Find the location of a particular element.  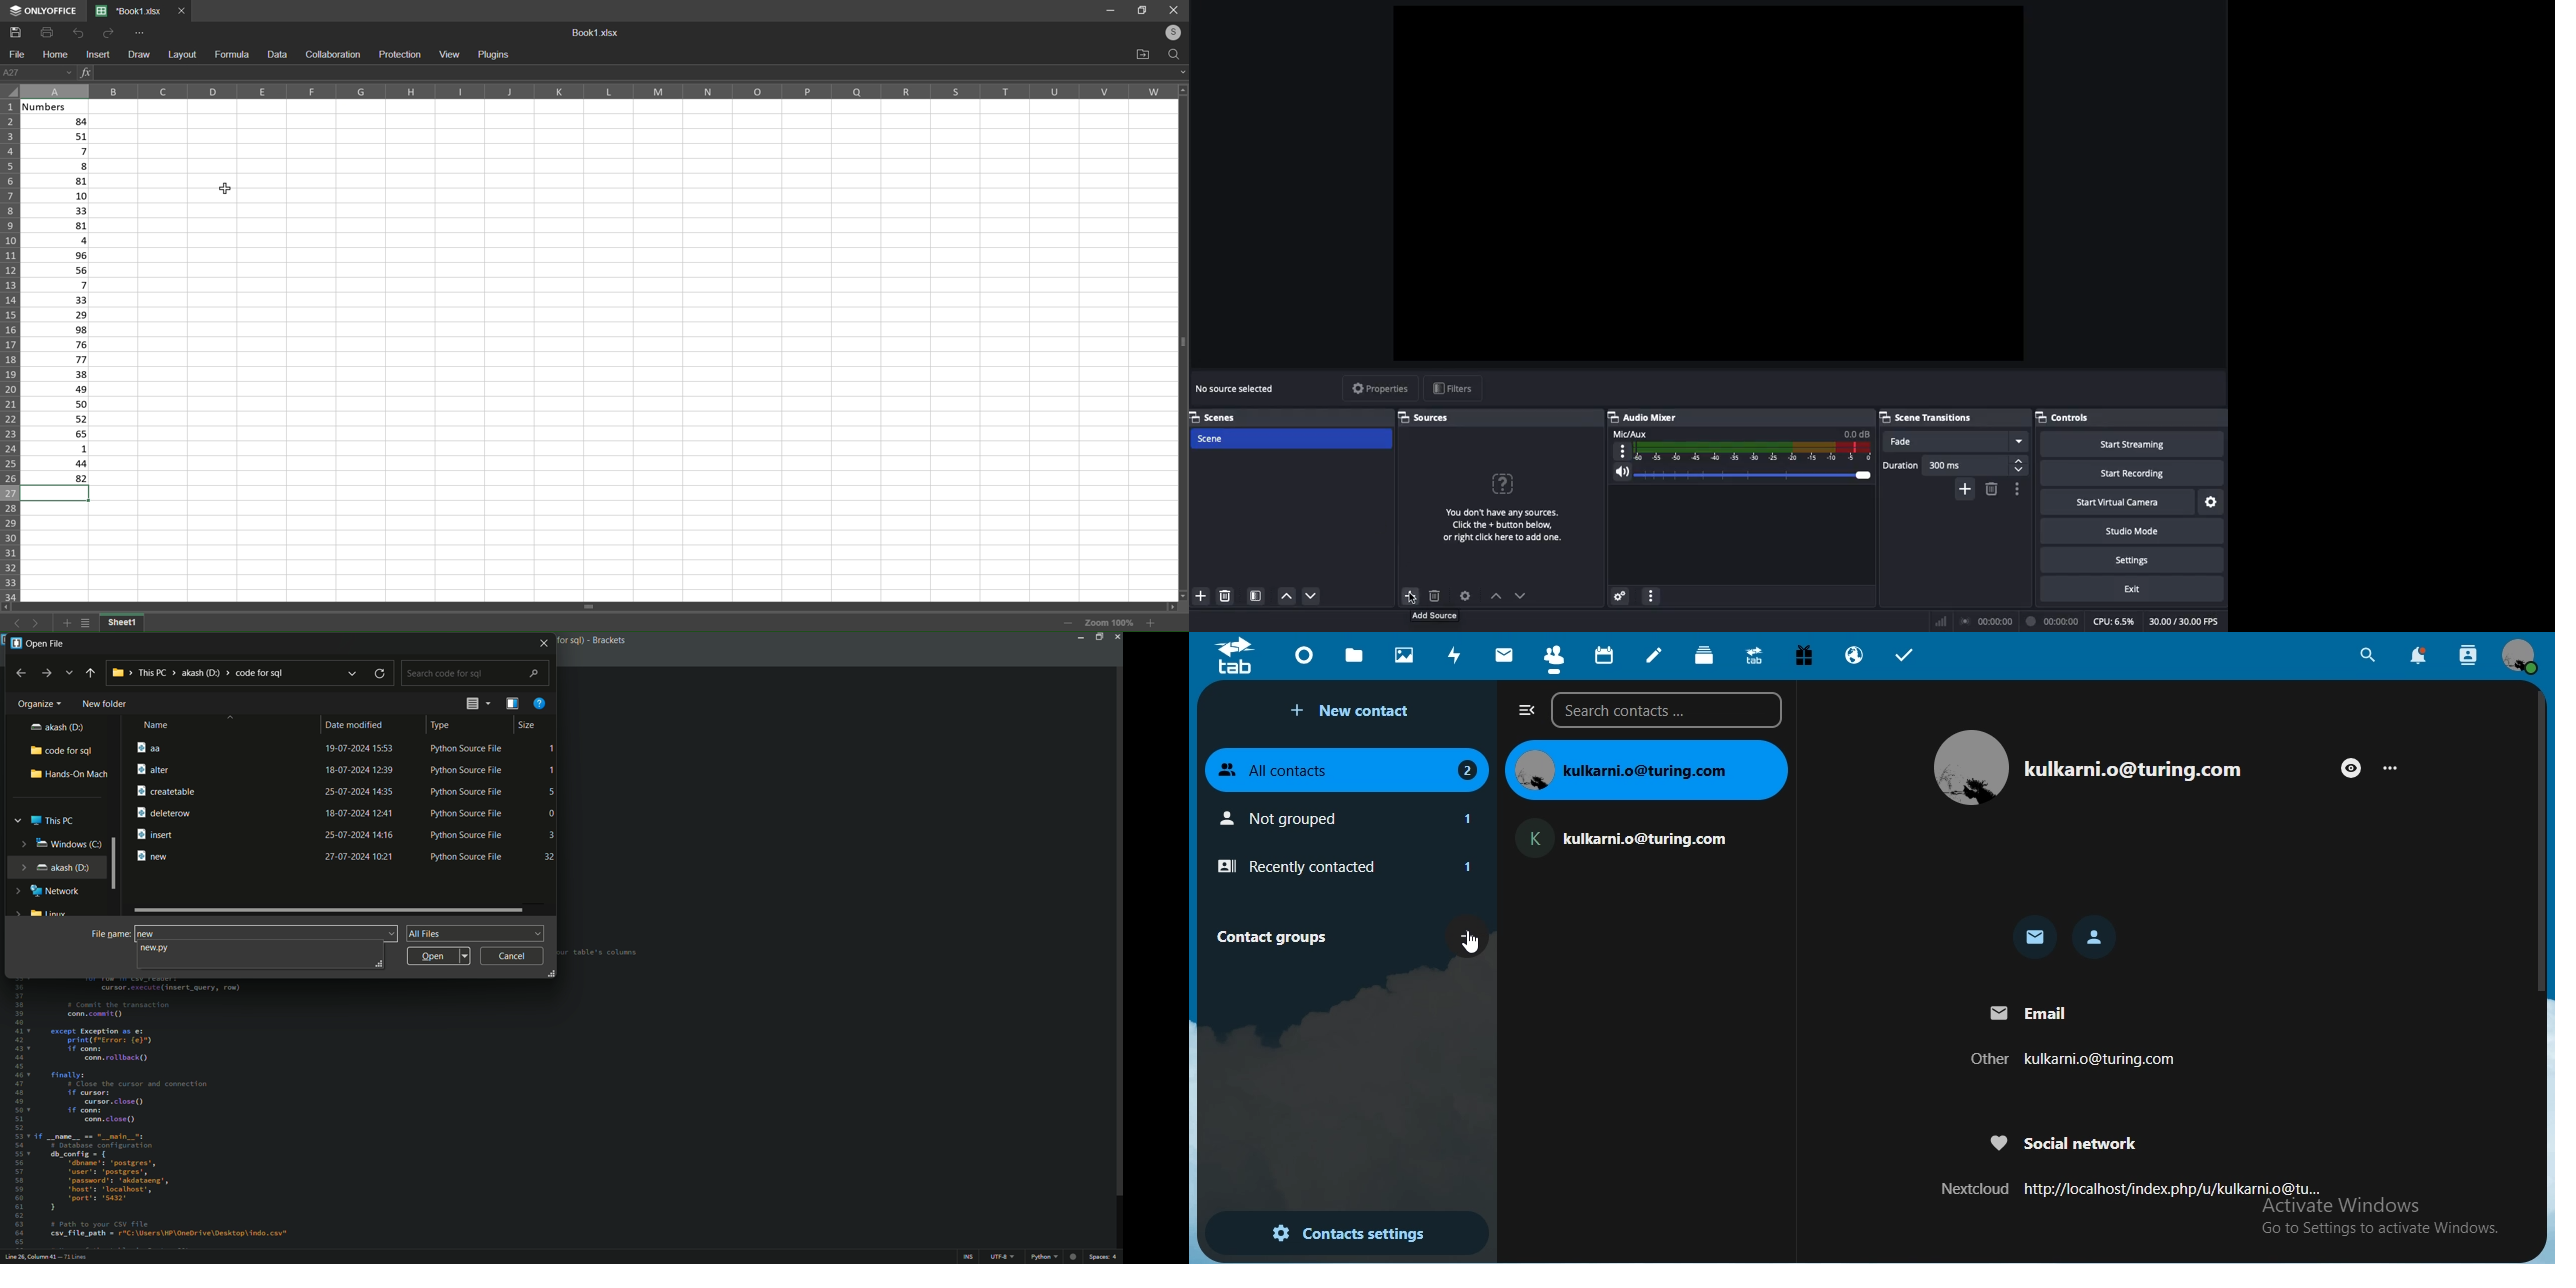

Add is located at coordinates (1966, 489).